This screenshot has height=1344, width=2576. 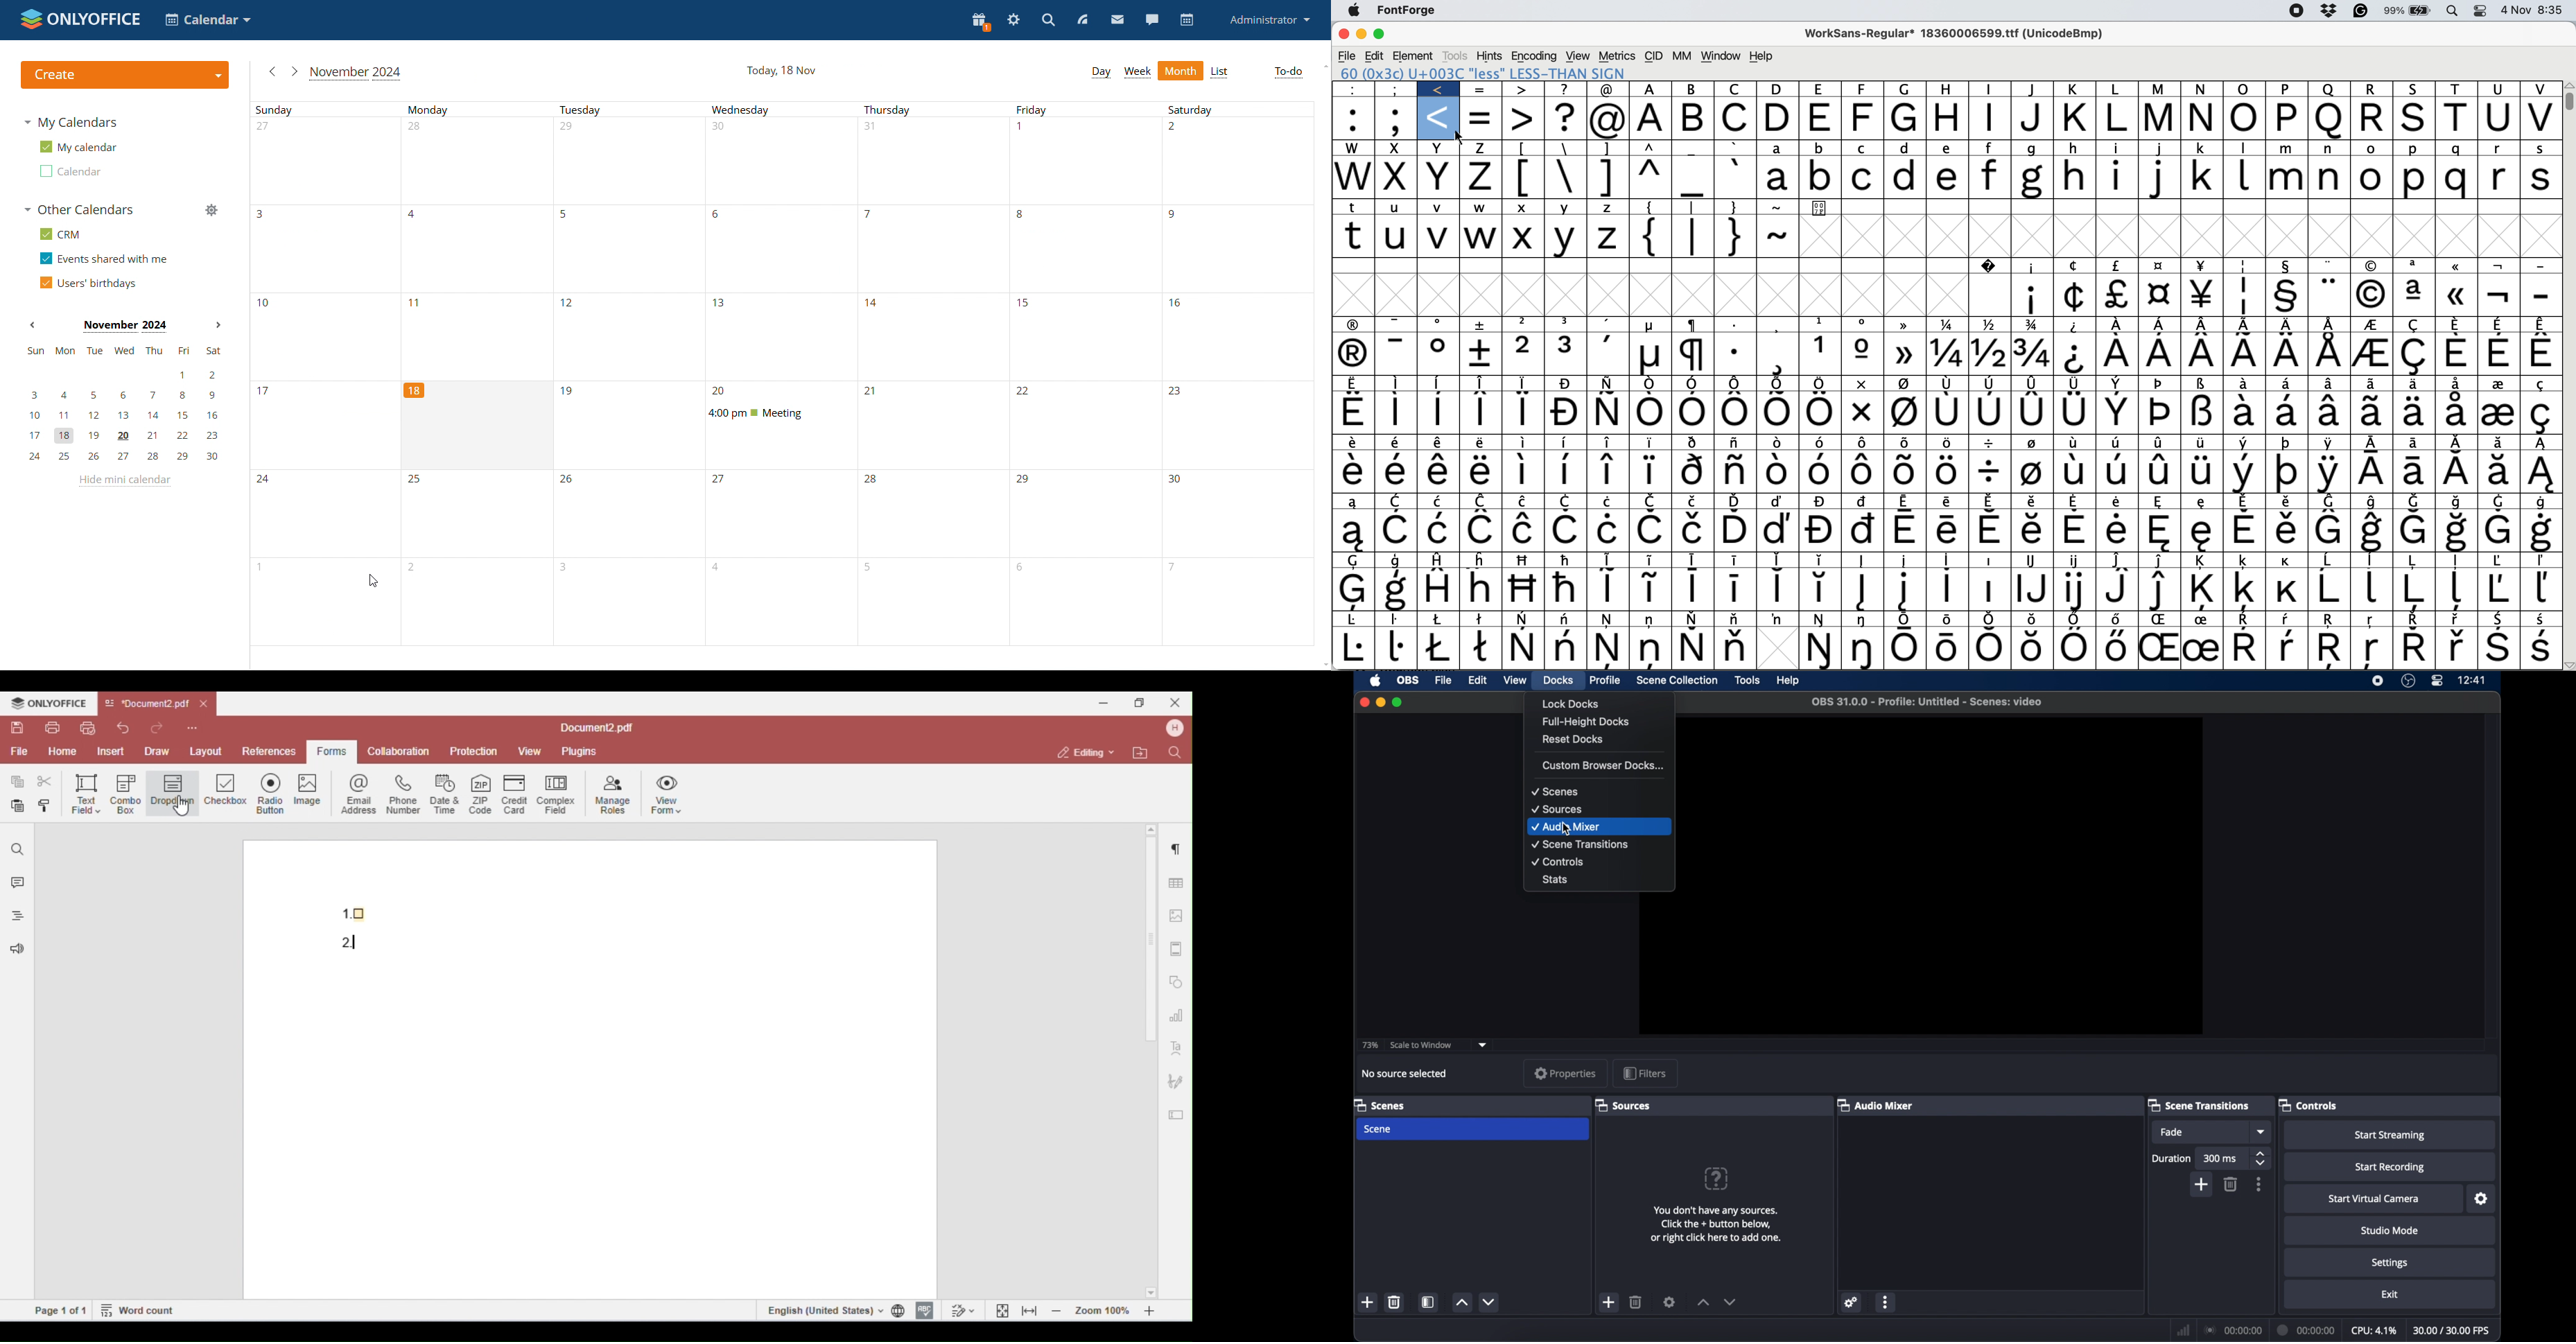 I want to click on to-do, so click(x=1287, y=73).